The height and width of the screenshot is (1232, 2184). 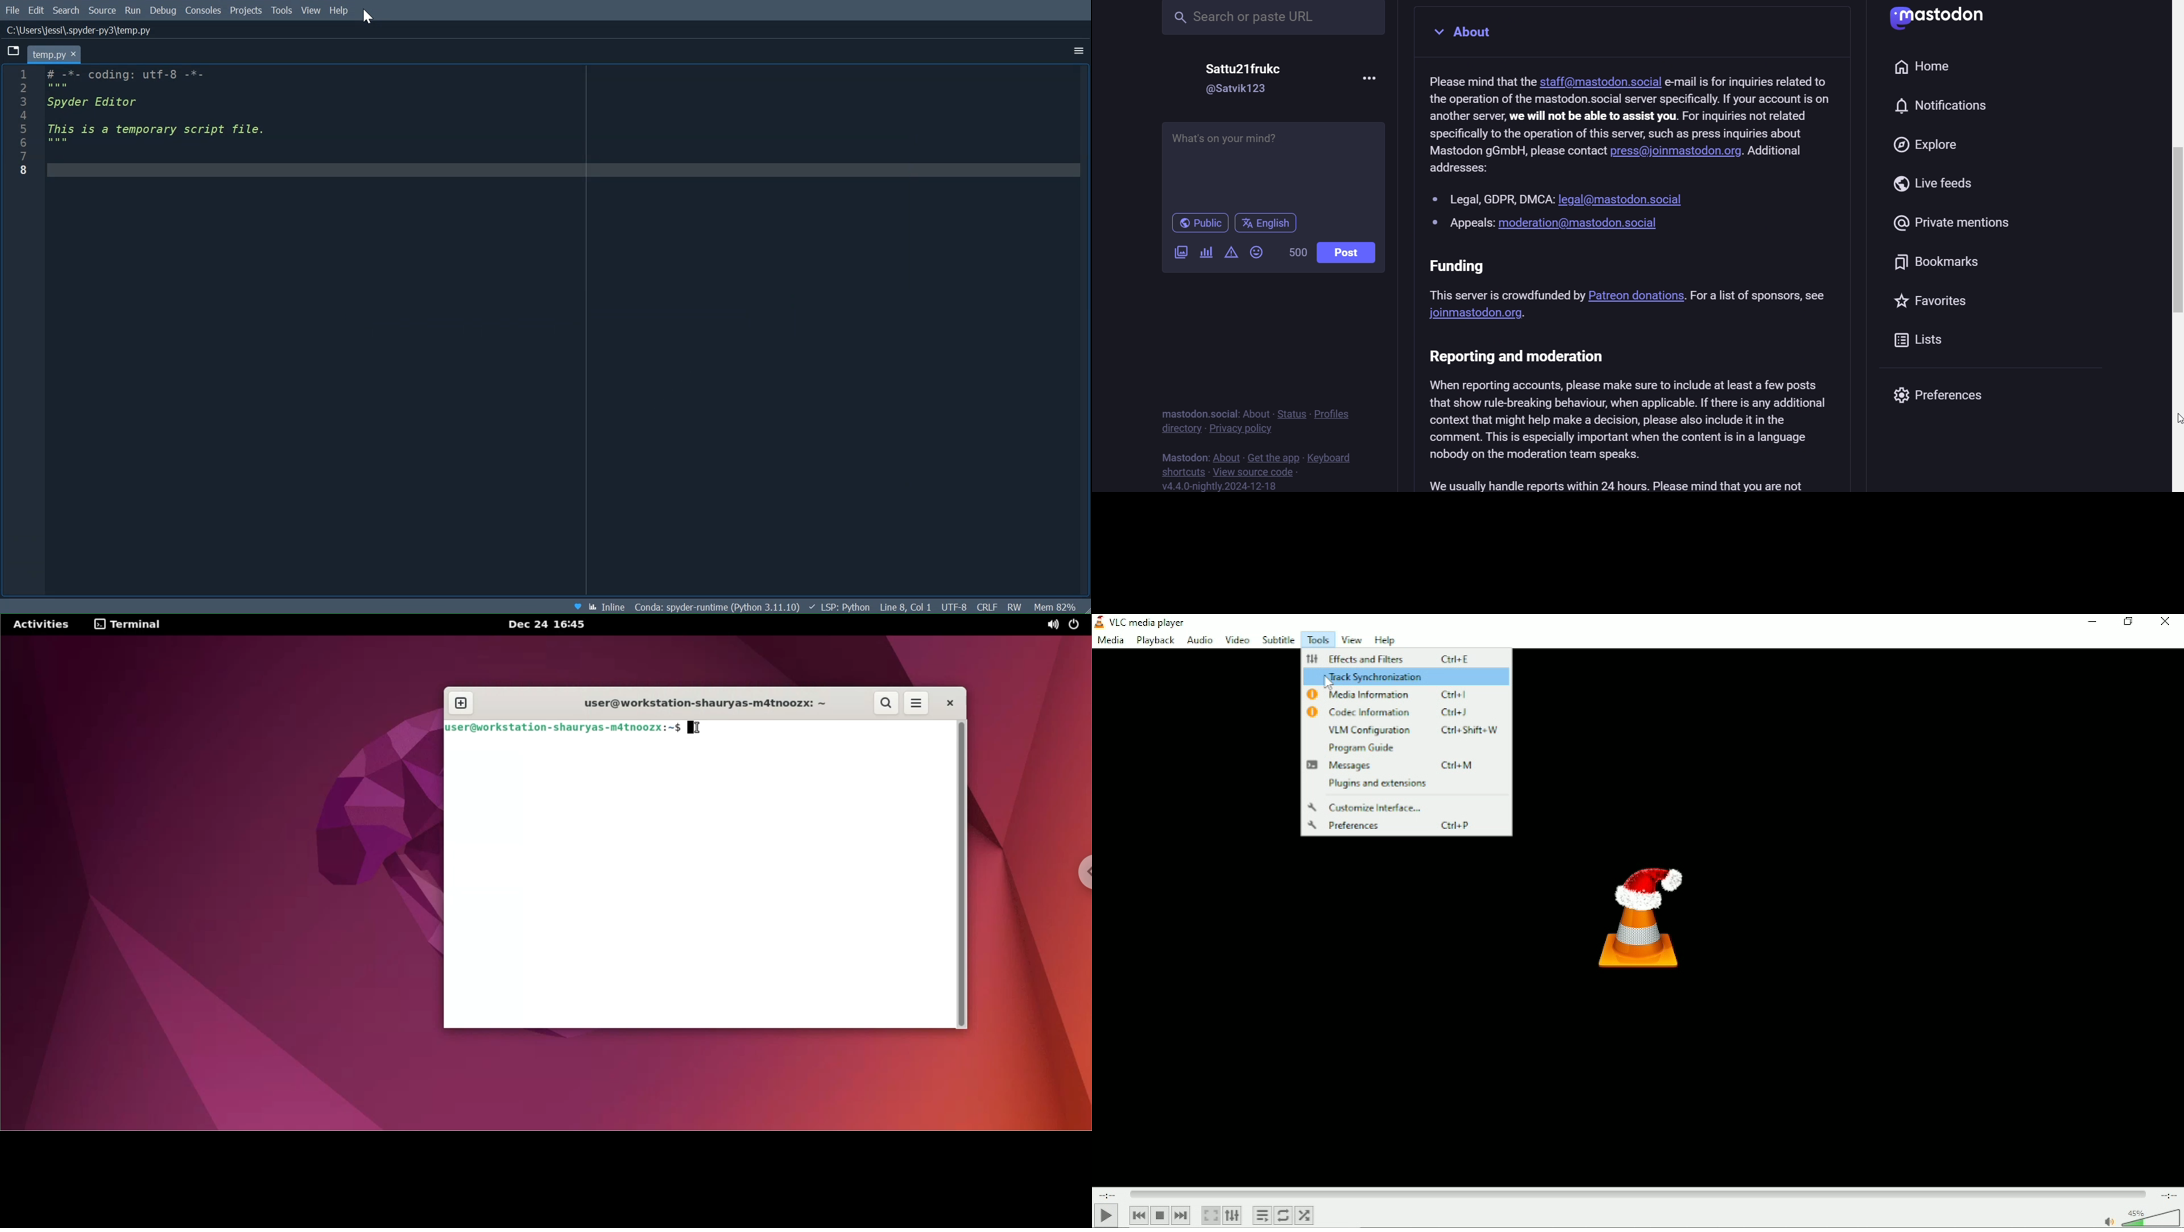 I want to click on Stop playlist, so click(x=1160, y=1215).